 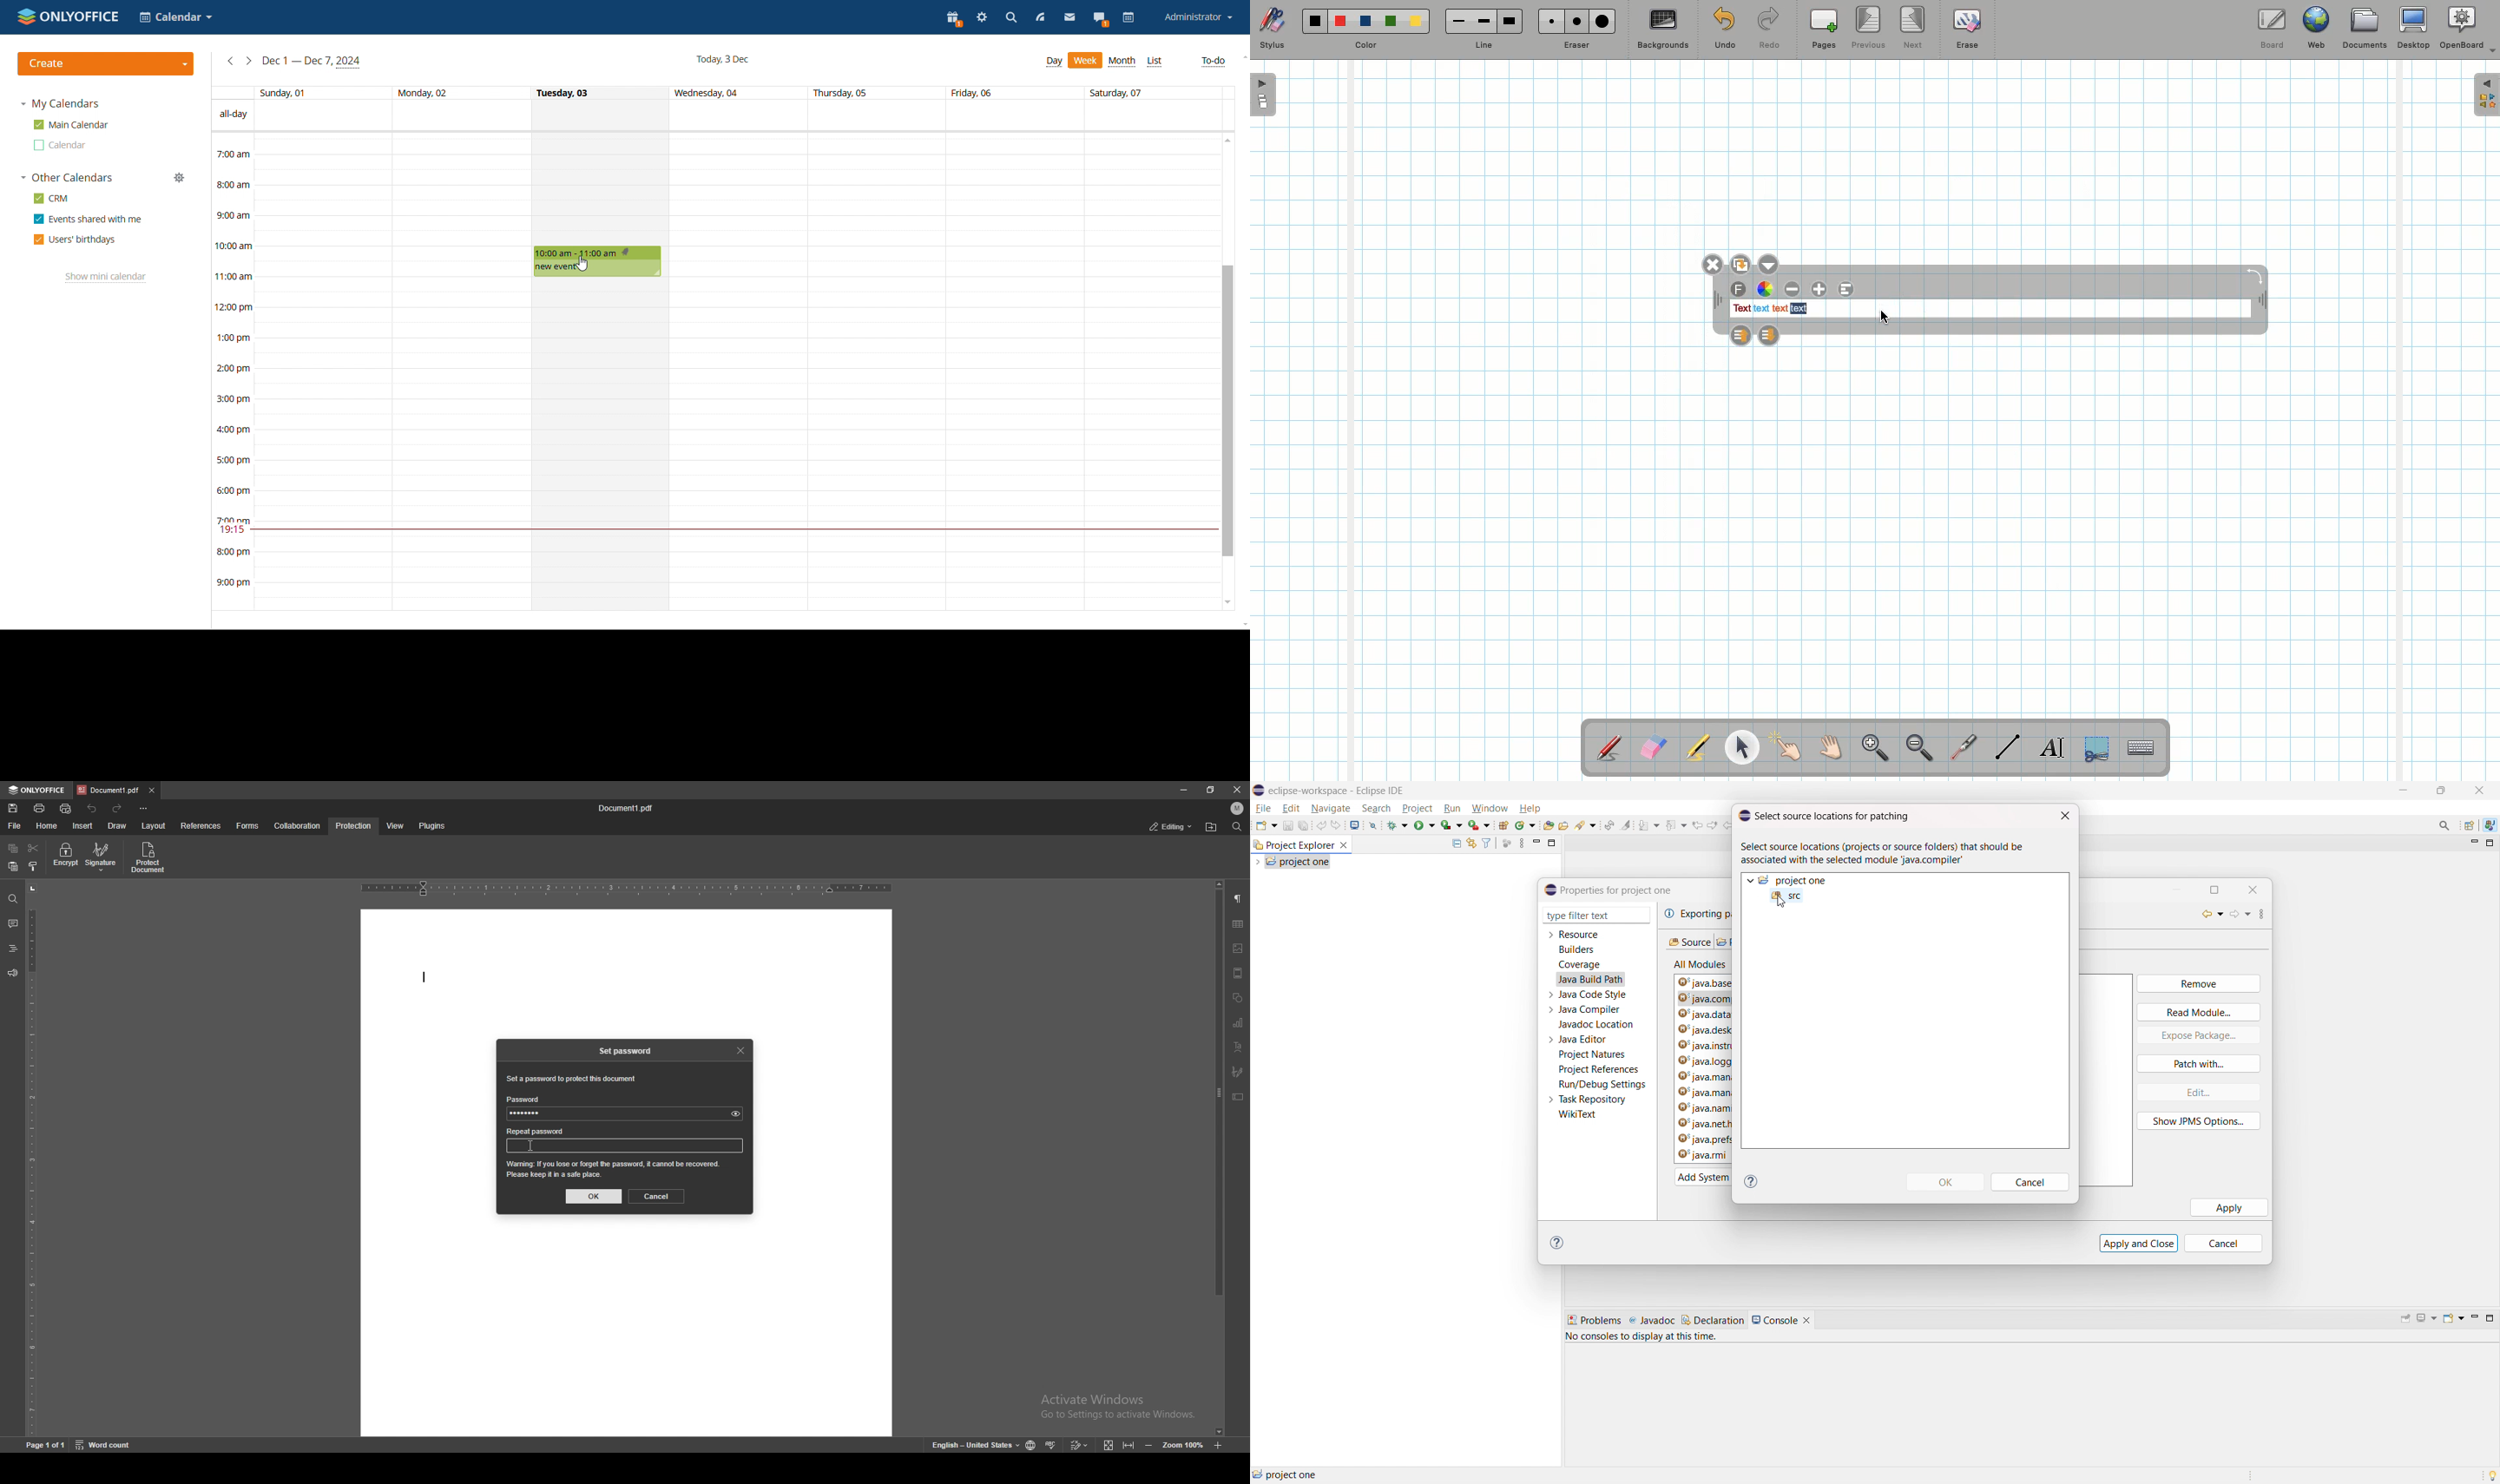 What do you see at coordinates (1151, 1444) in the screenshot?
I see `zoom out` at bounding box center [1151, 1444].